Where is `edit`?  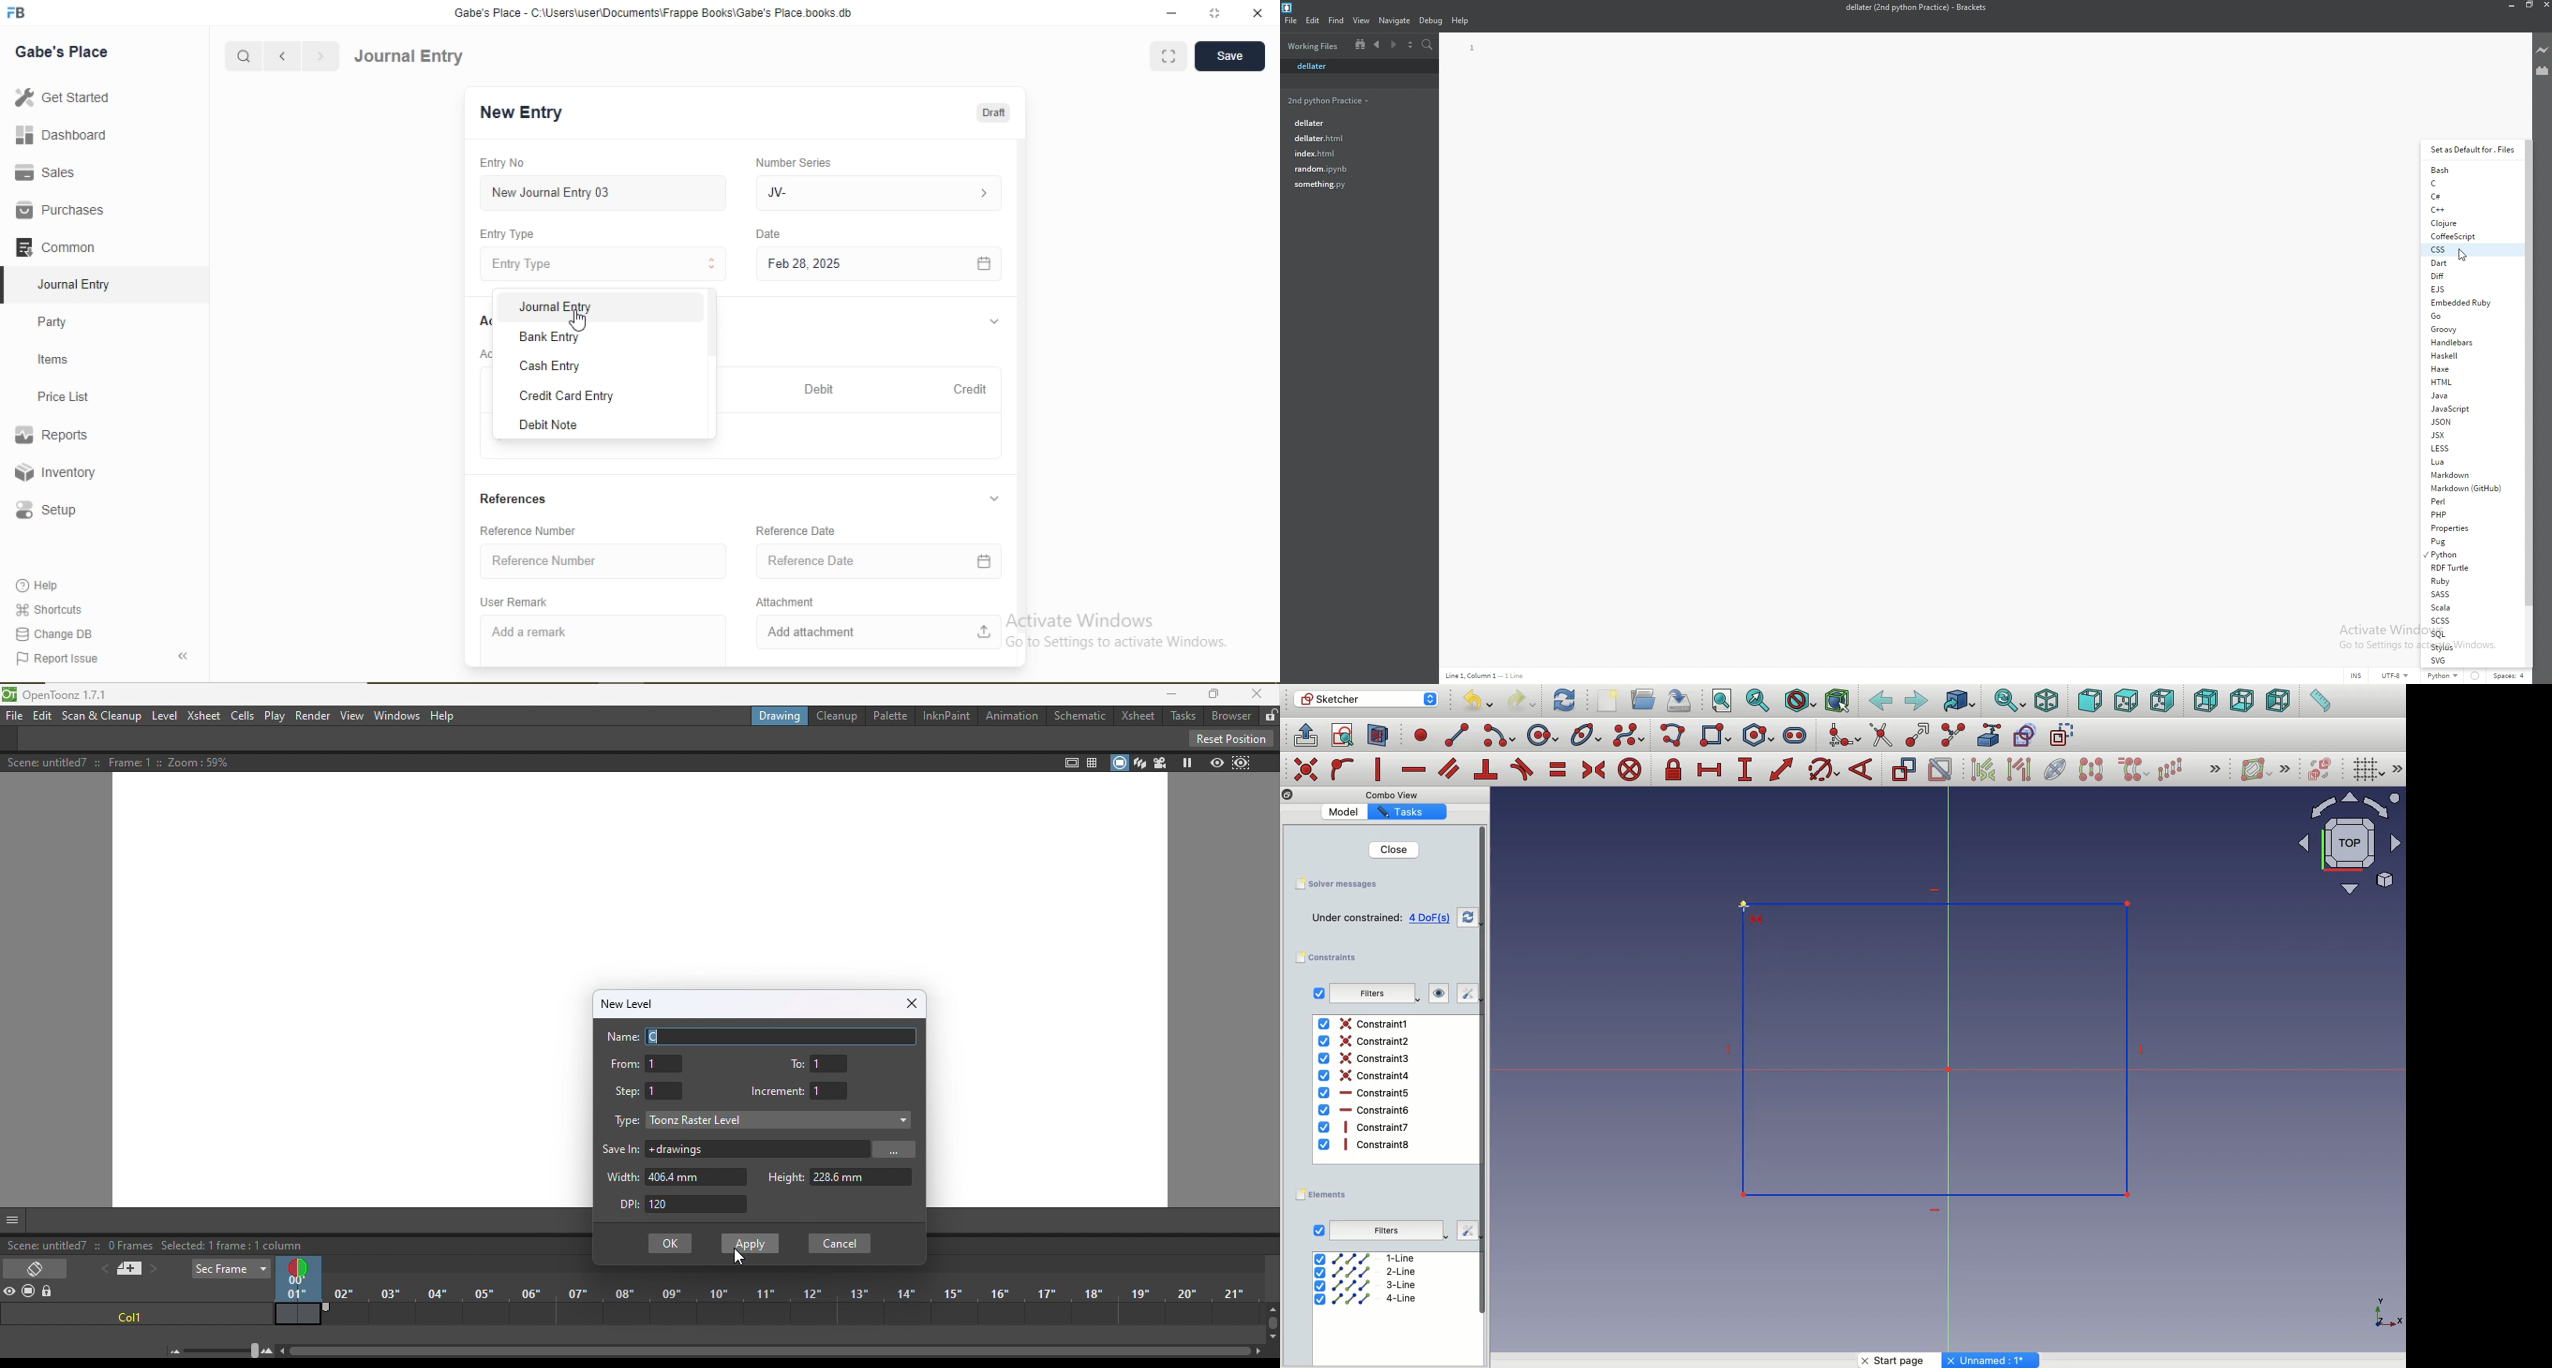 edit is located at coordinates (1466, 1230).